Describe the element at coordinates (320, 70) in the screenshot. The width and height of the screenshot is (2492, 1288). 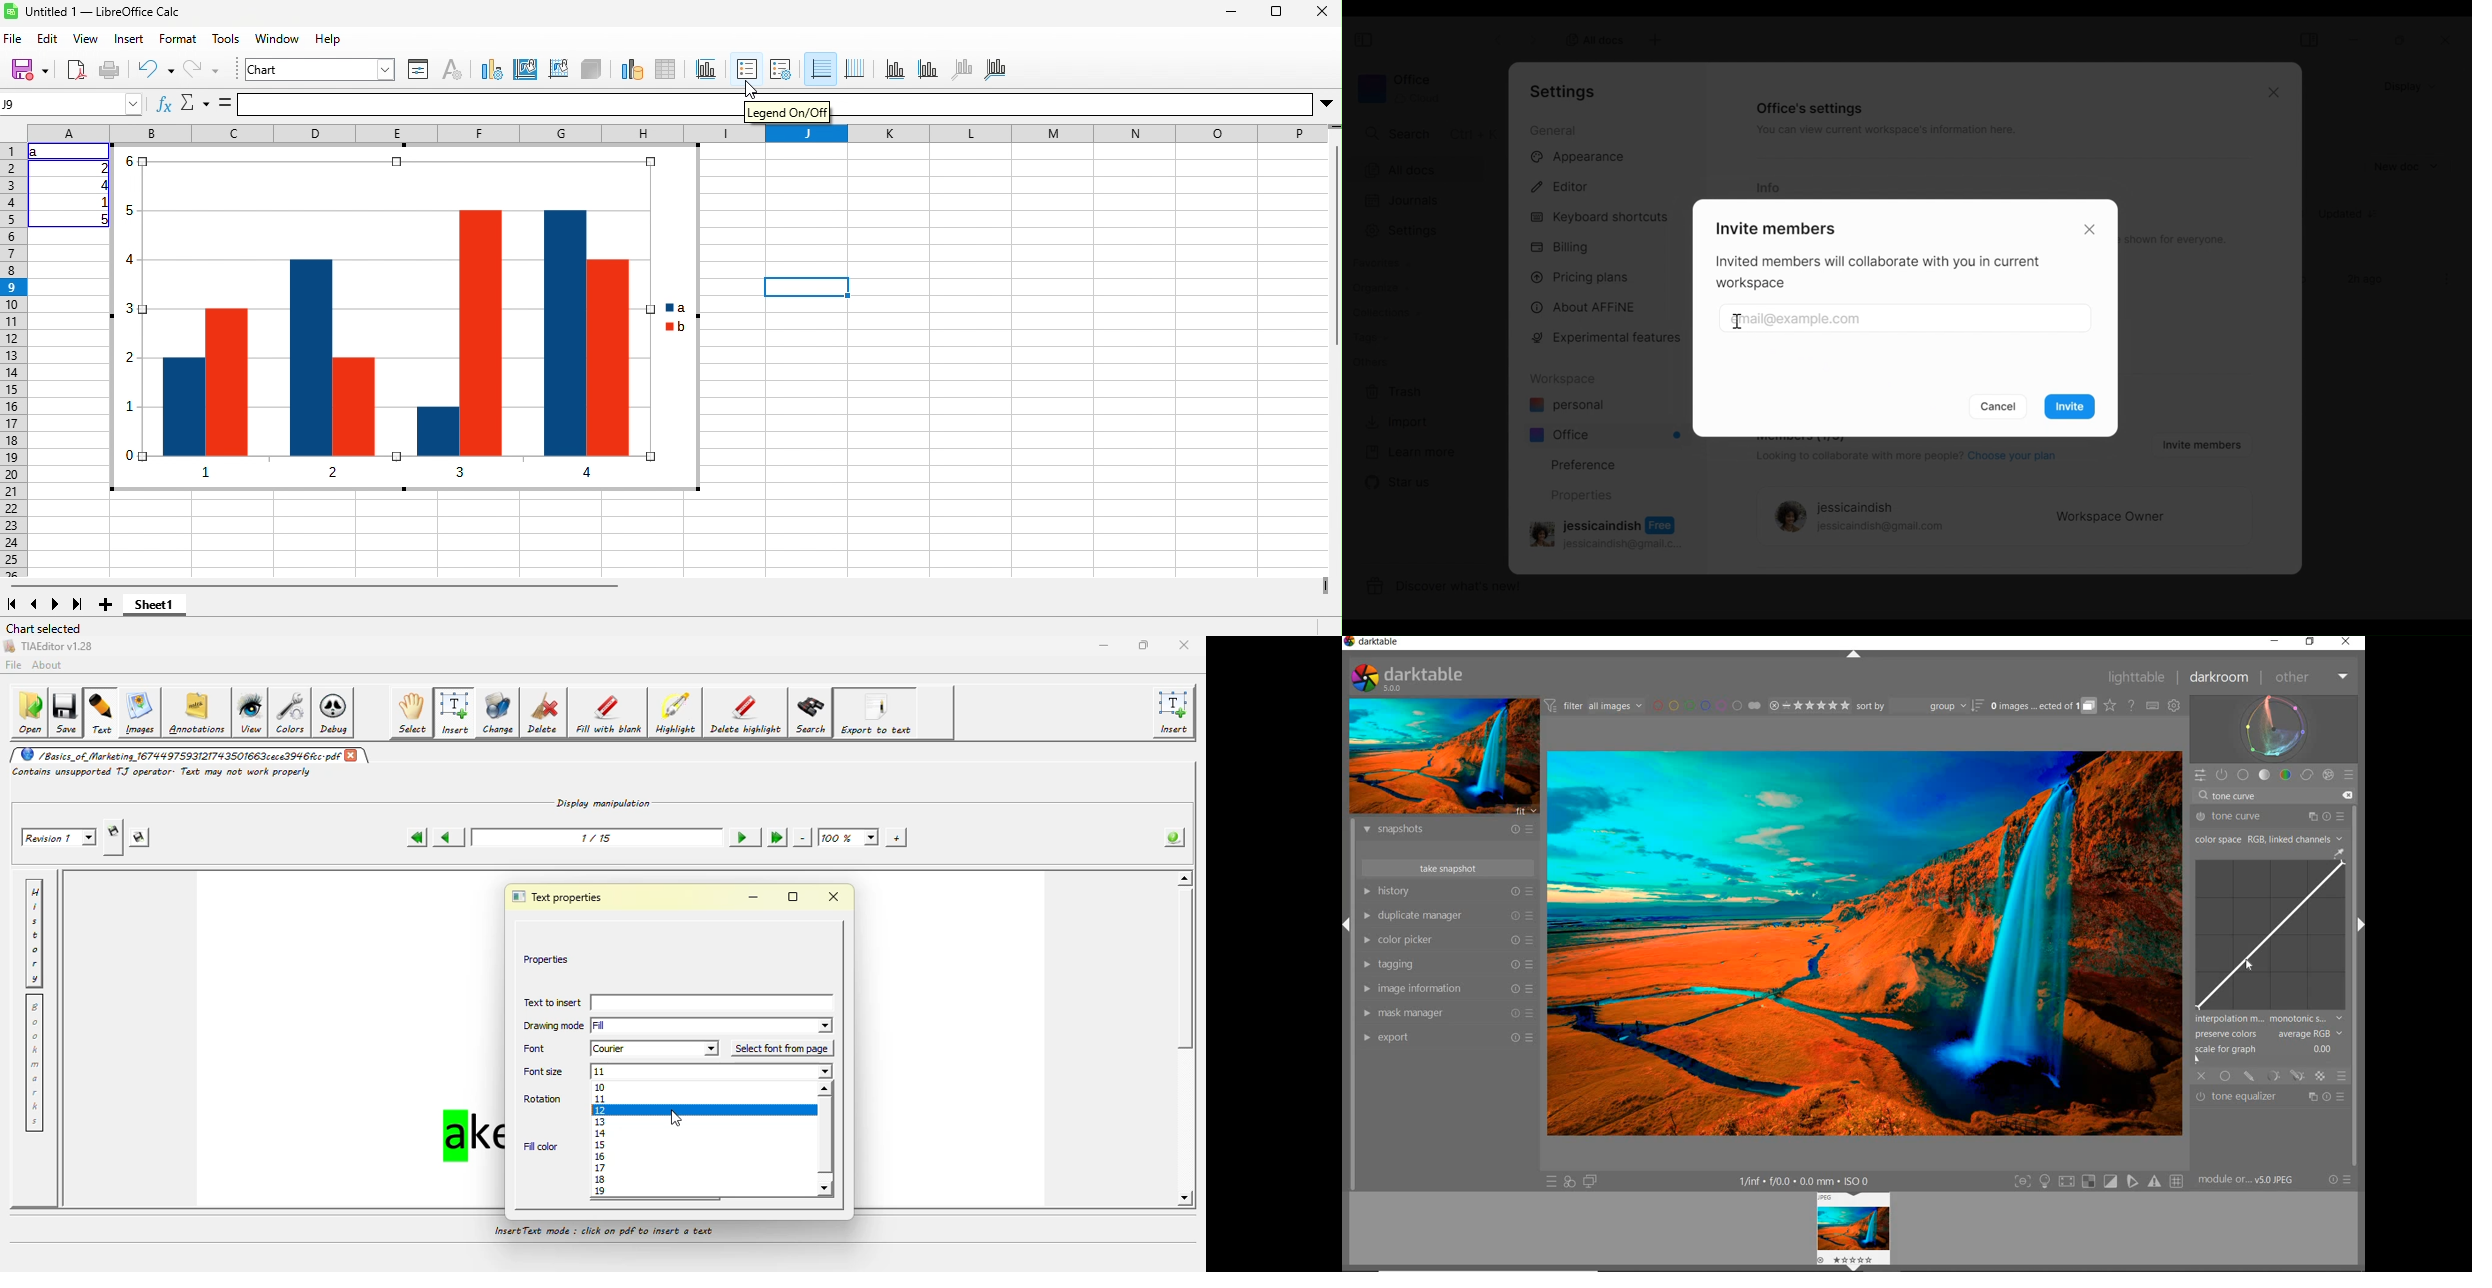
I see `chart element` at that location.